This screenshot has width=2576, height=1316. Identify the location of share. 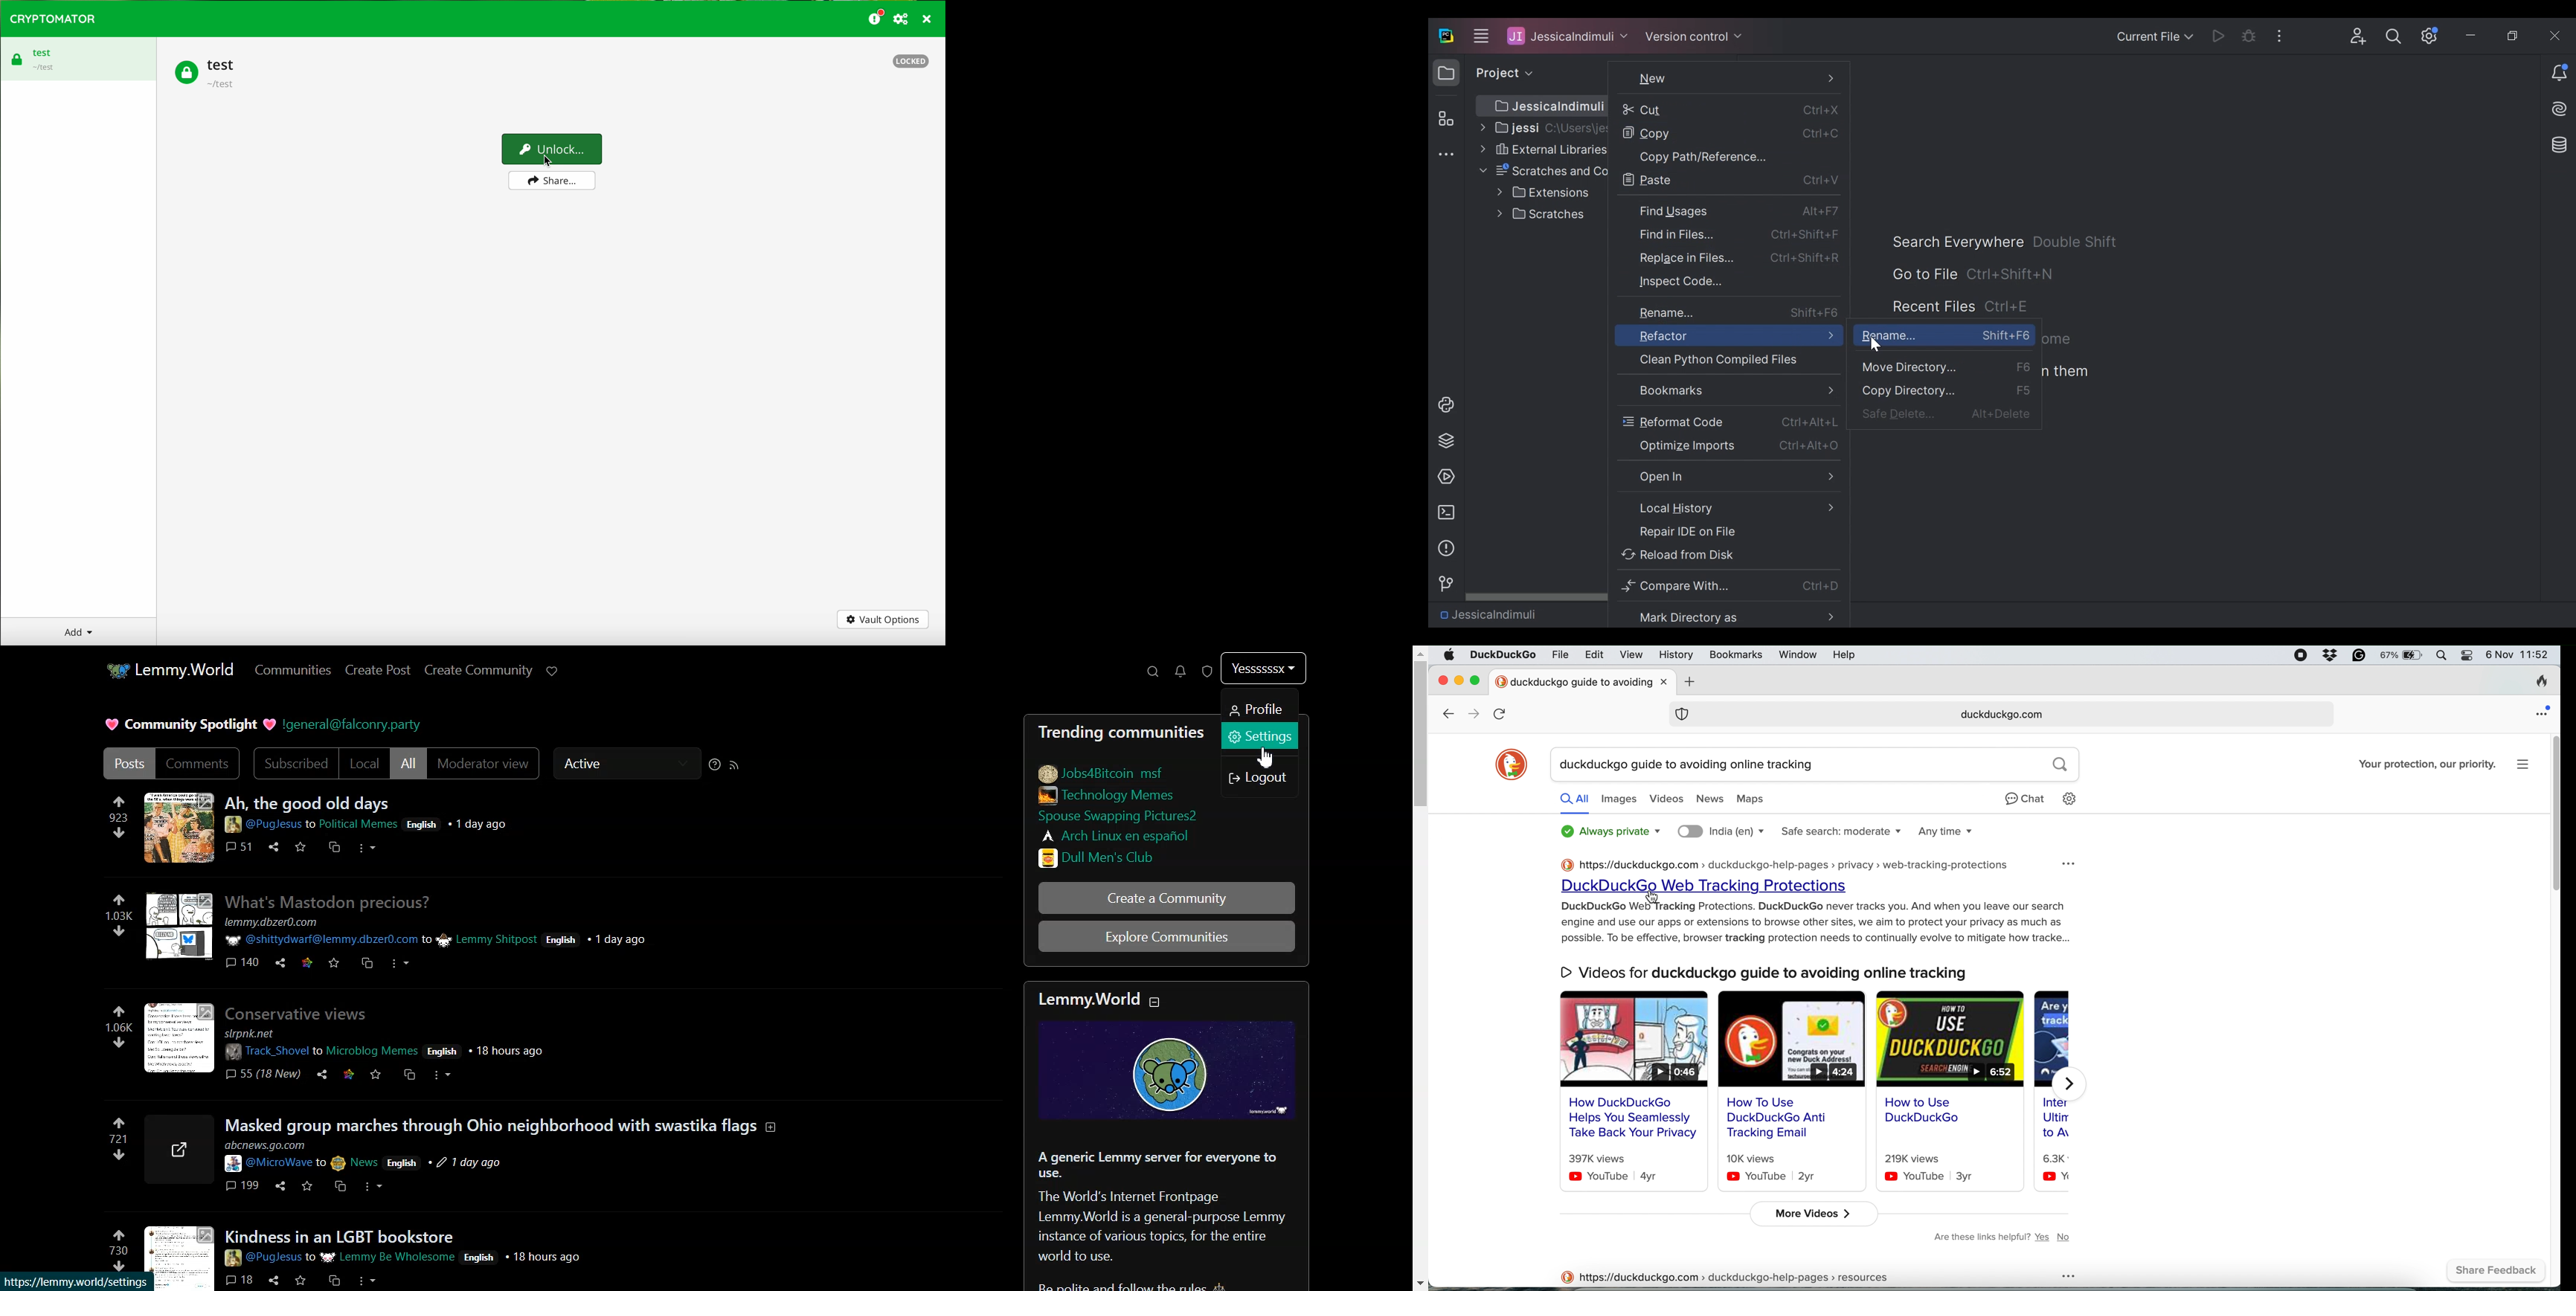
(319, 1075).